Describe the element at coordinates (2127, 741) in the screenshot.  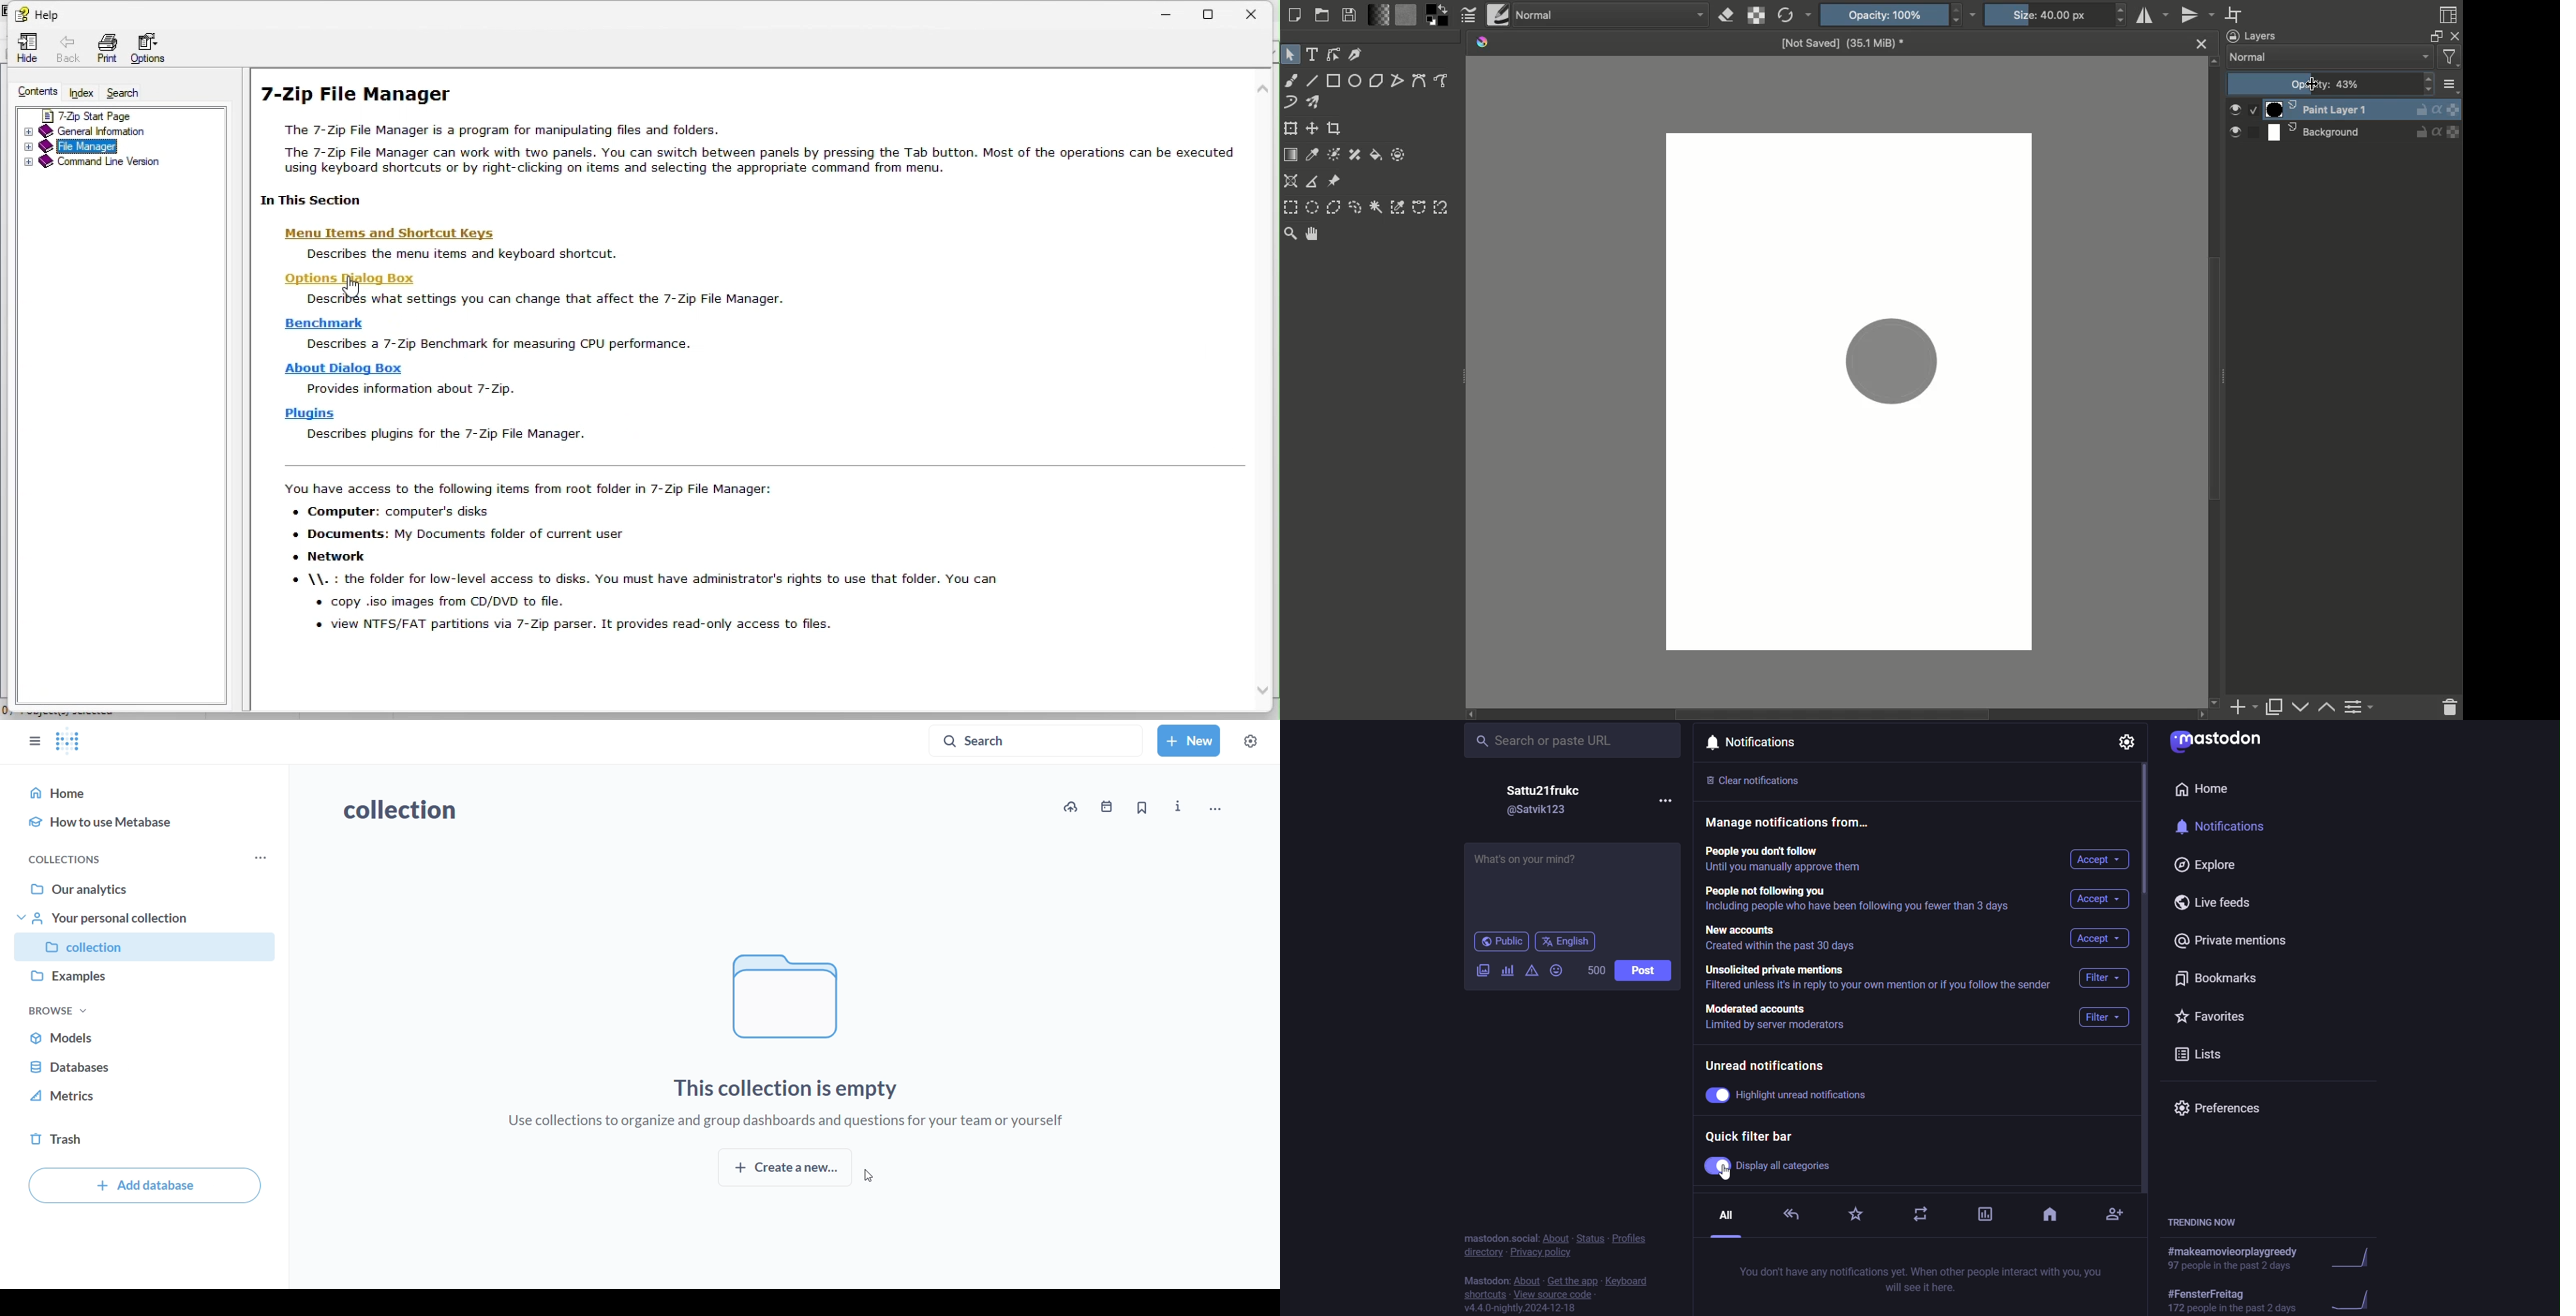
I see `notification settings` at that location.